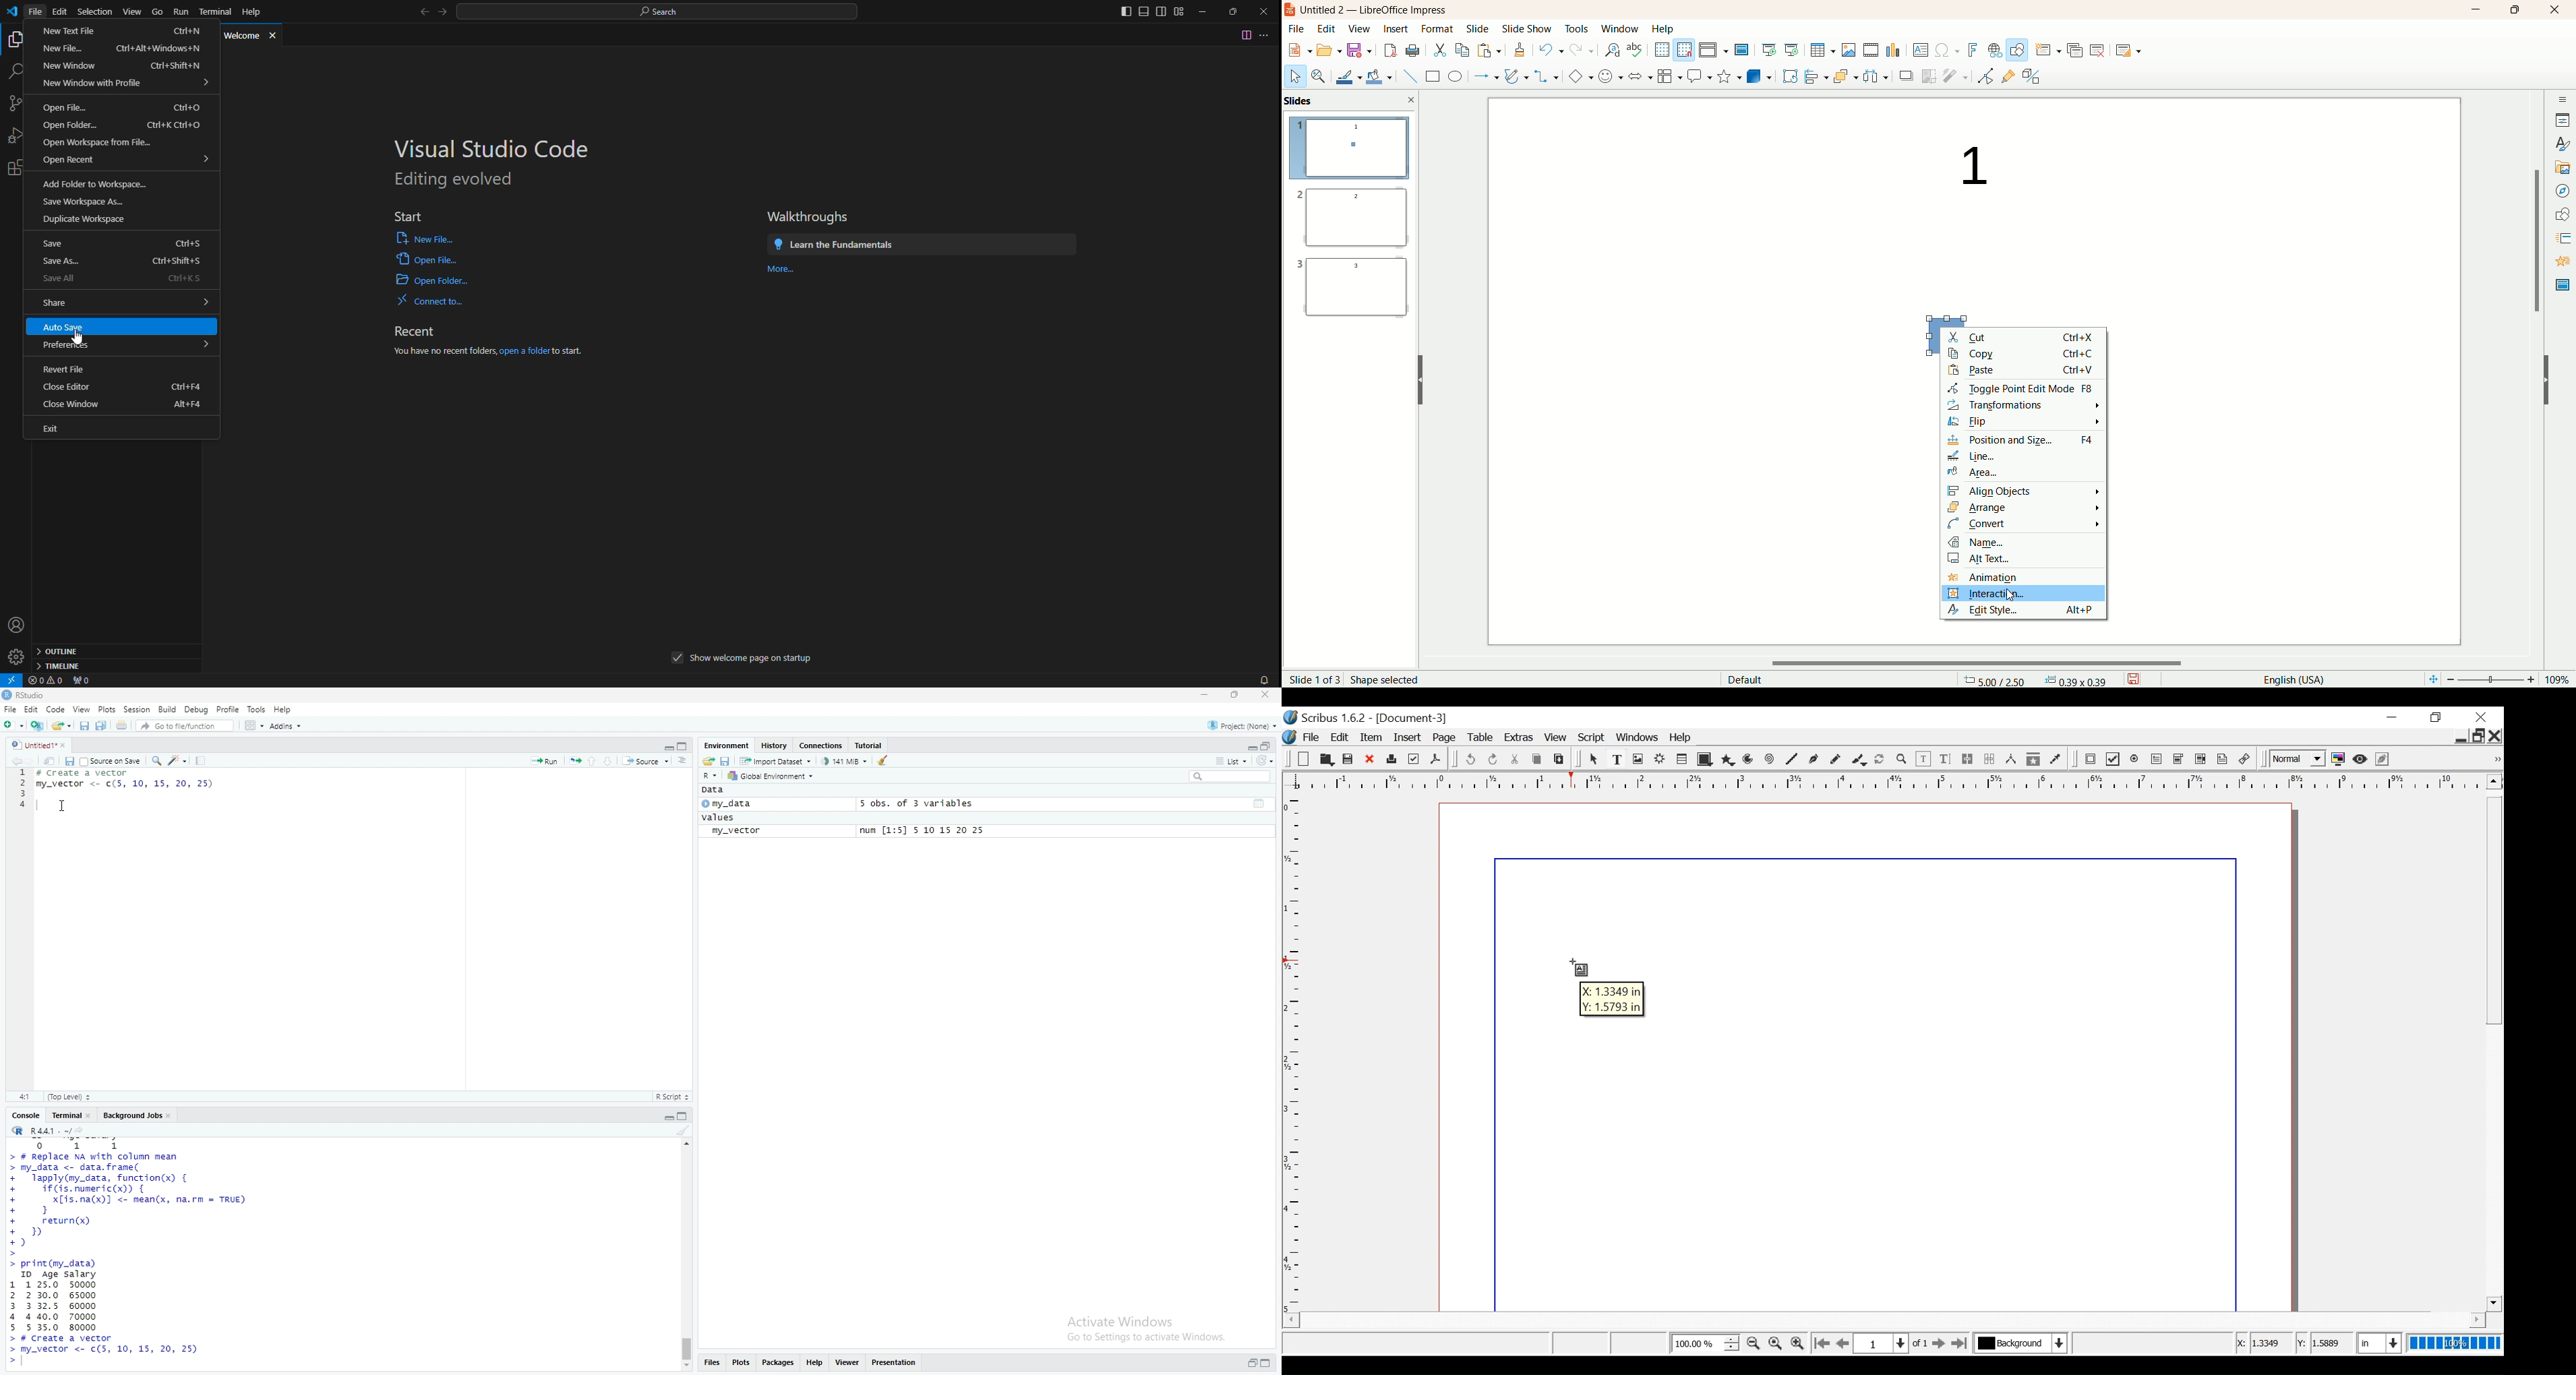 The height and width of the screenshot is (1400, 2576). Describe the element at coordinates (683, 1131) in the screenshot. I see `clear console` at that location.